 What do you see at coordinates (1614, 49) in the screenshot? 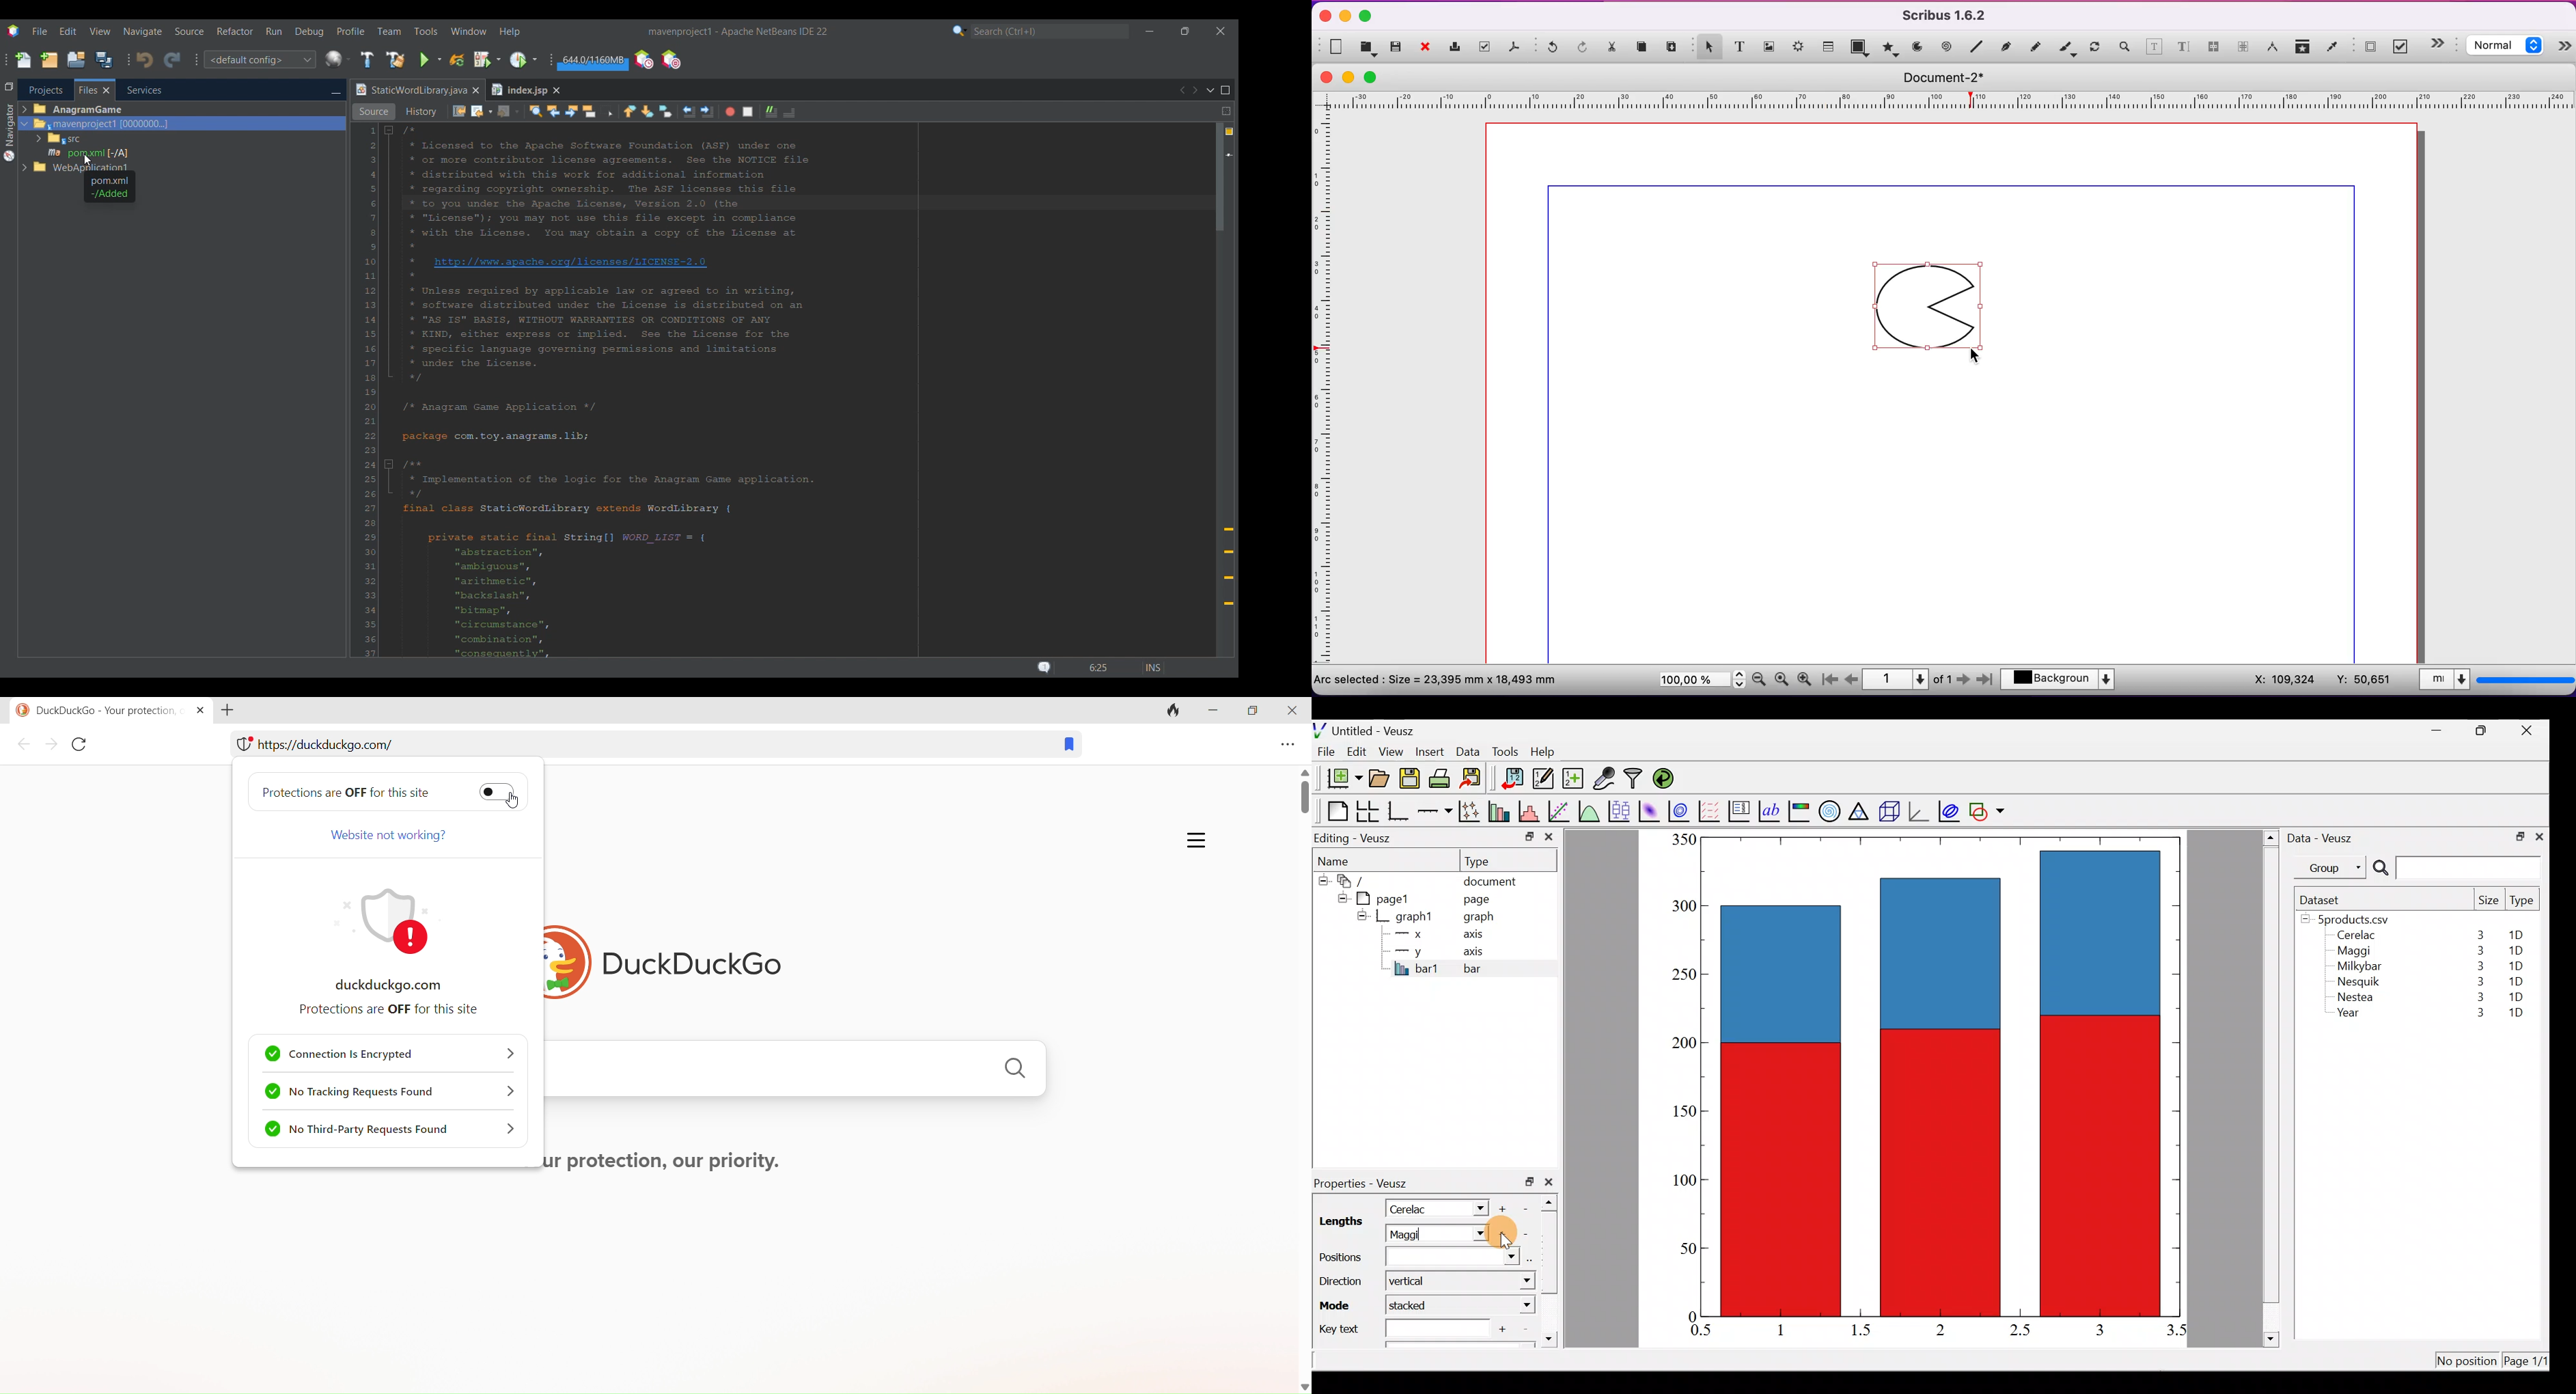
I see `cut` at bounding box center [1614, 49].